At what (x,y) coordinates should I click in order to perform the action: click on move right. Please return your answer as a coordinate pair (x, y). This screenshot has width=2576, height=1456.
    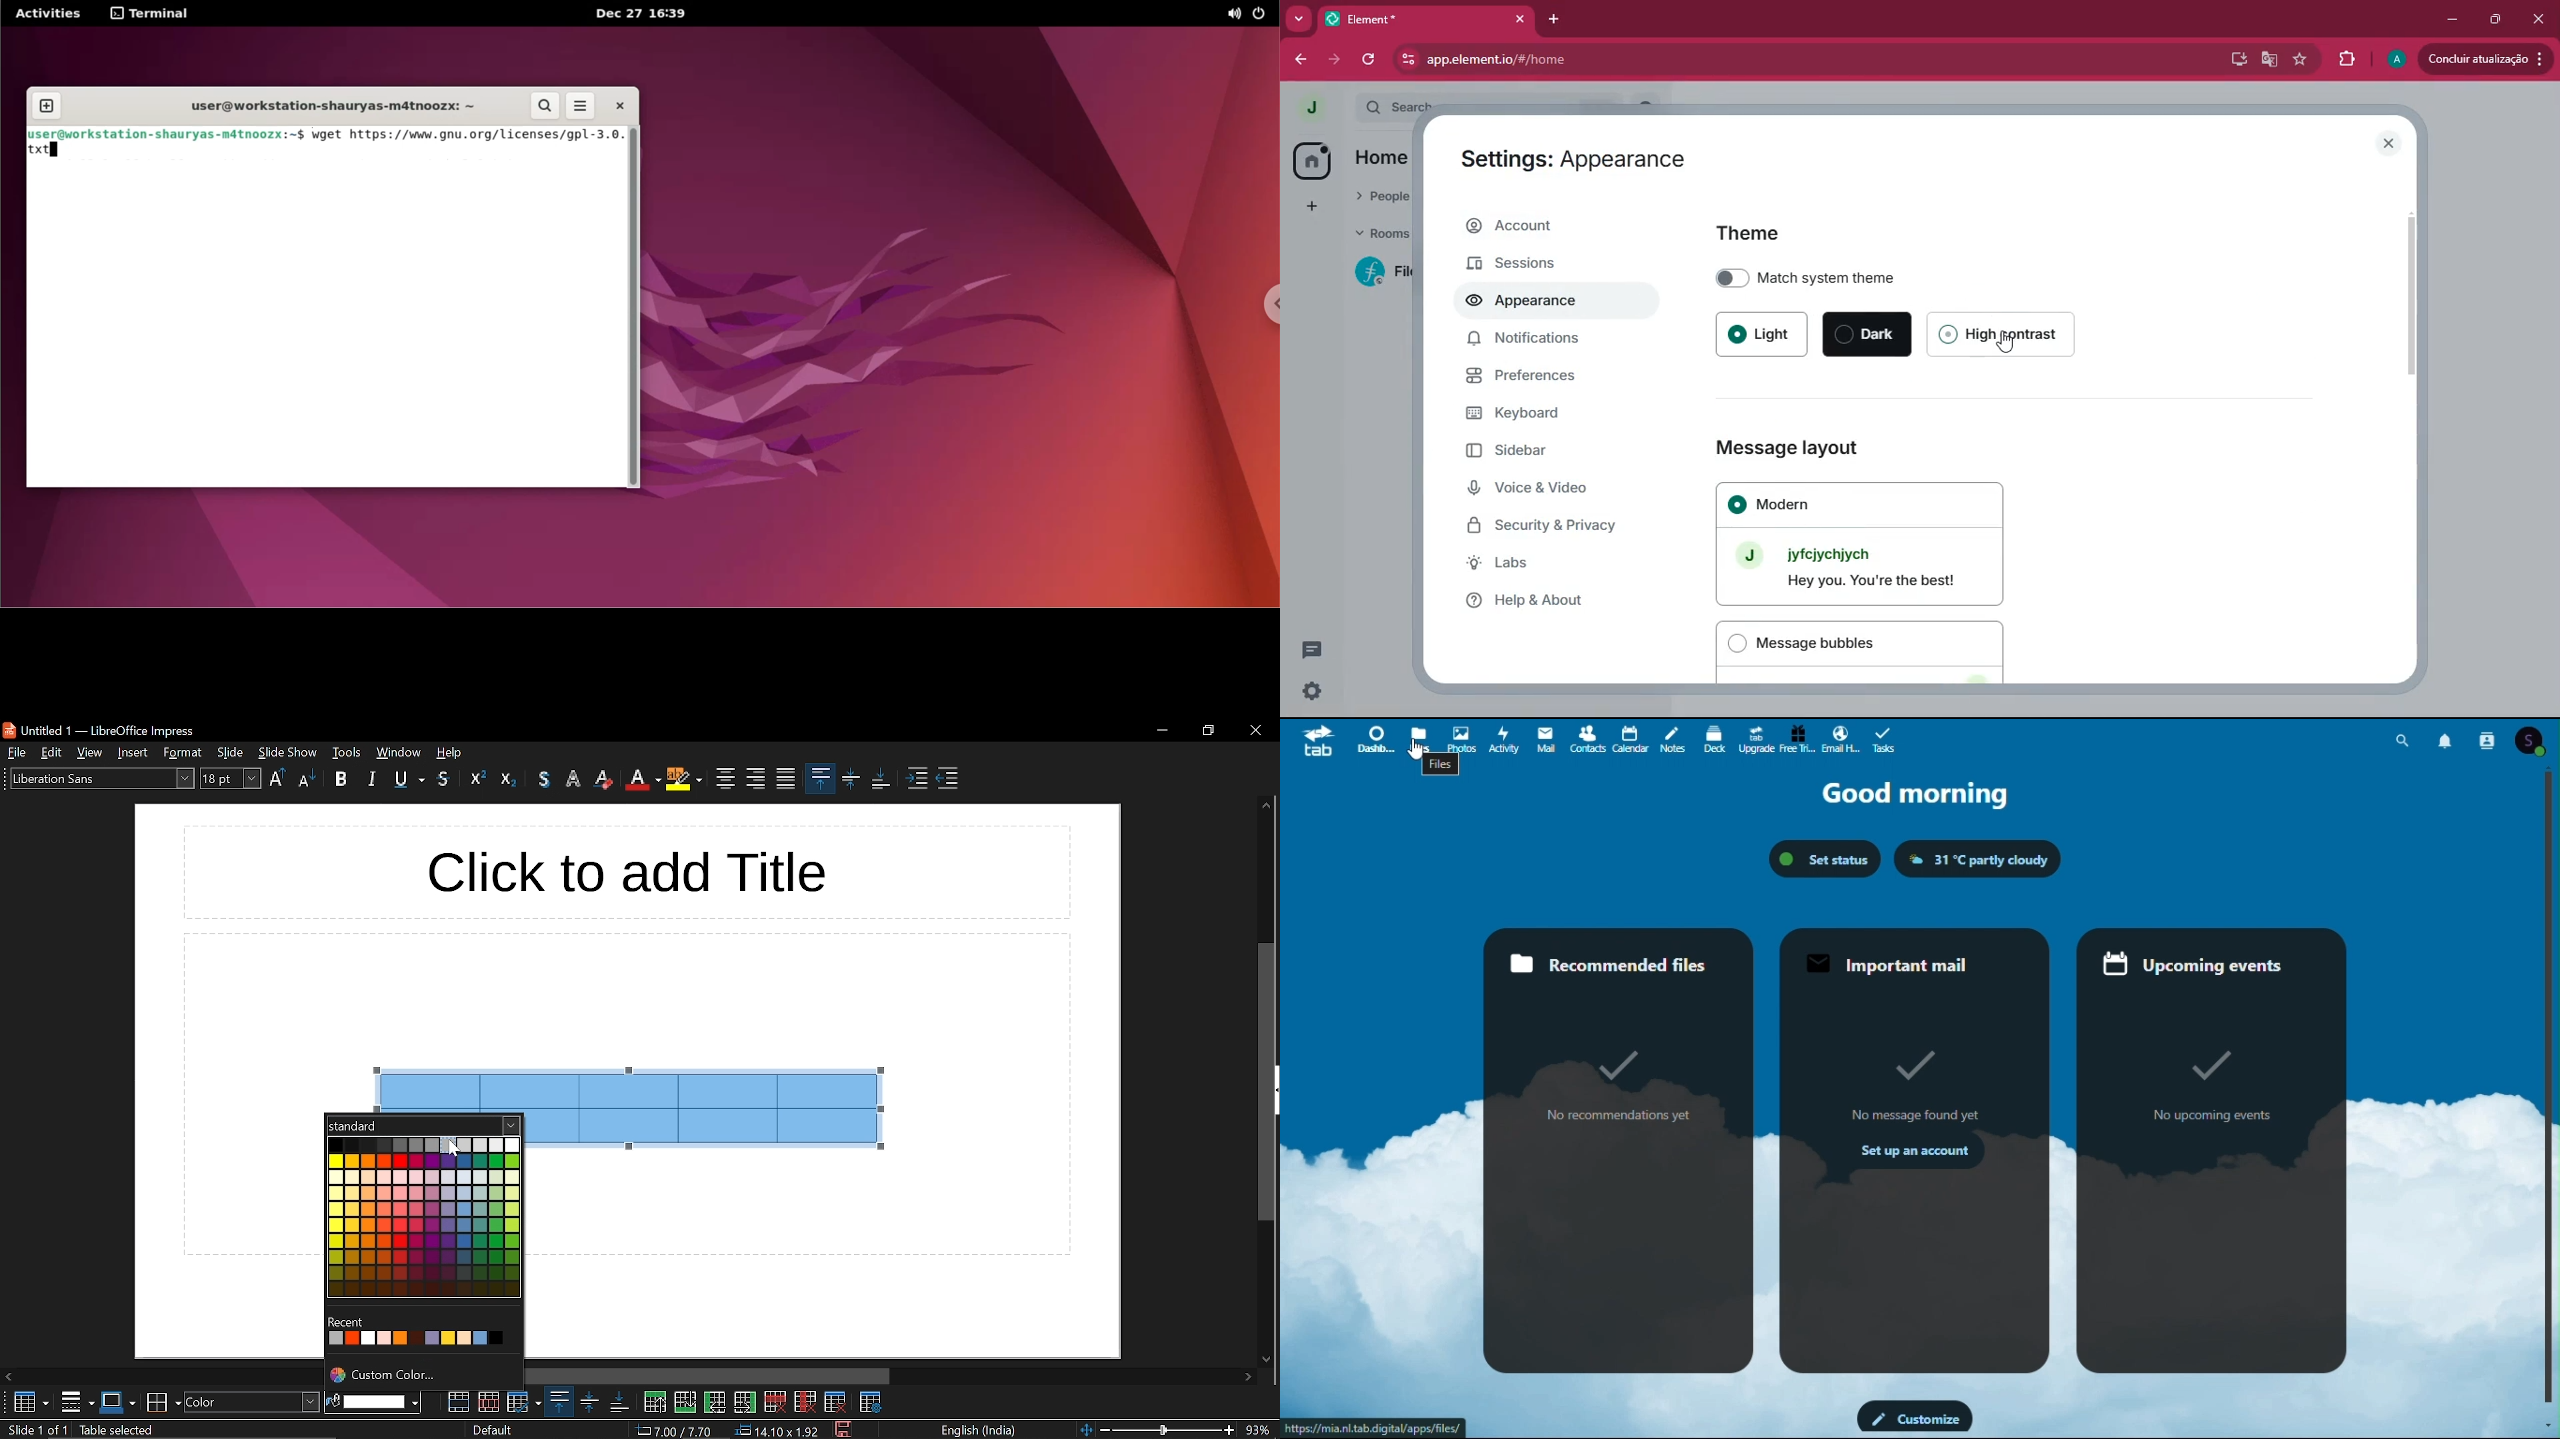
    Looking at the image, I should click on (1251, 1378).